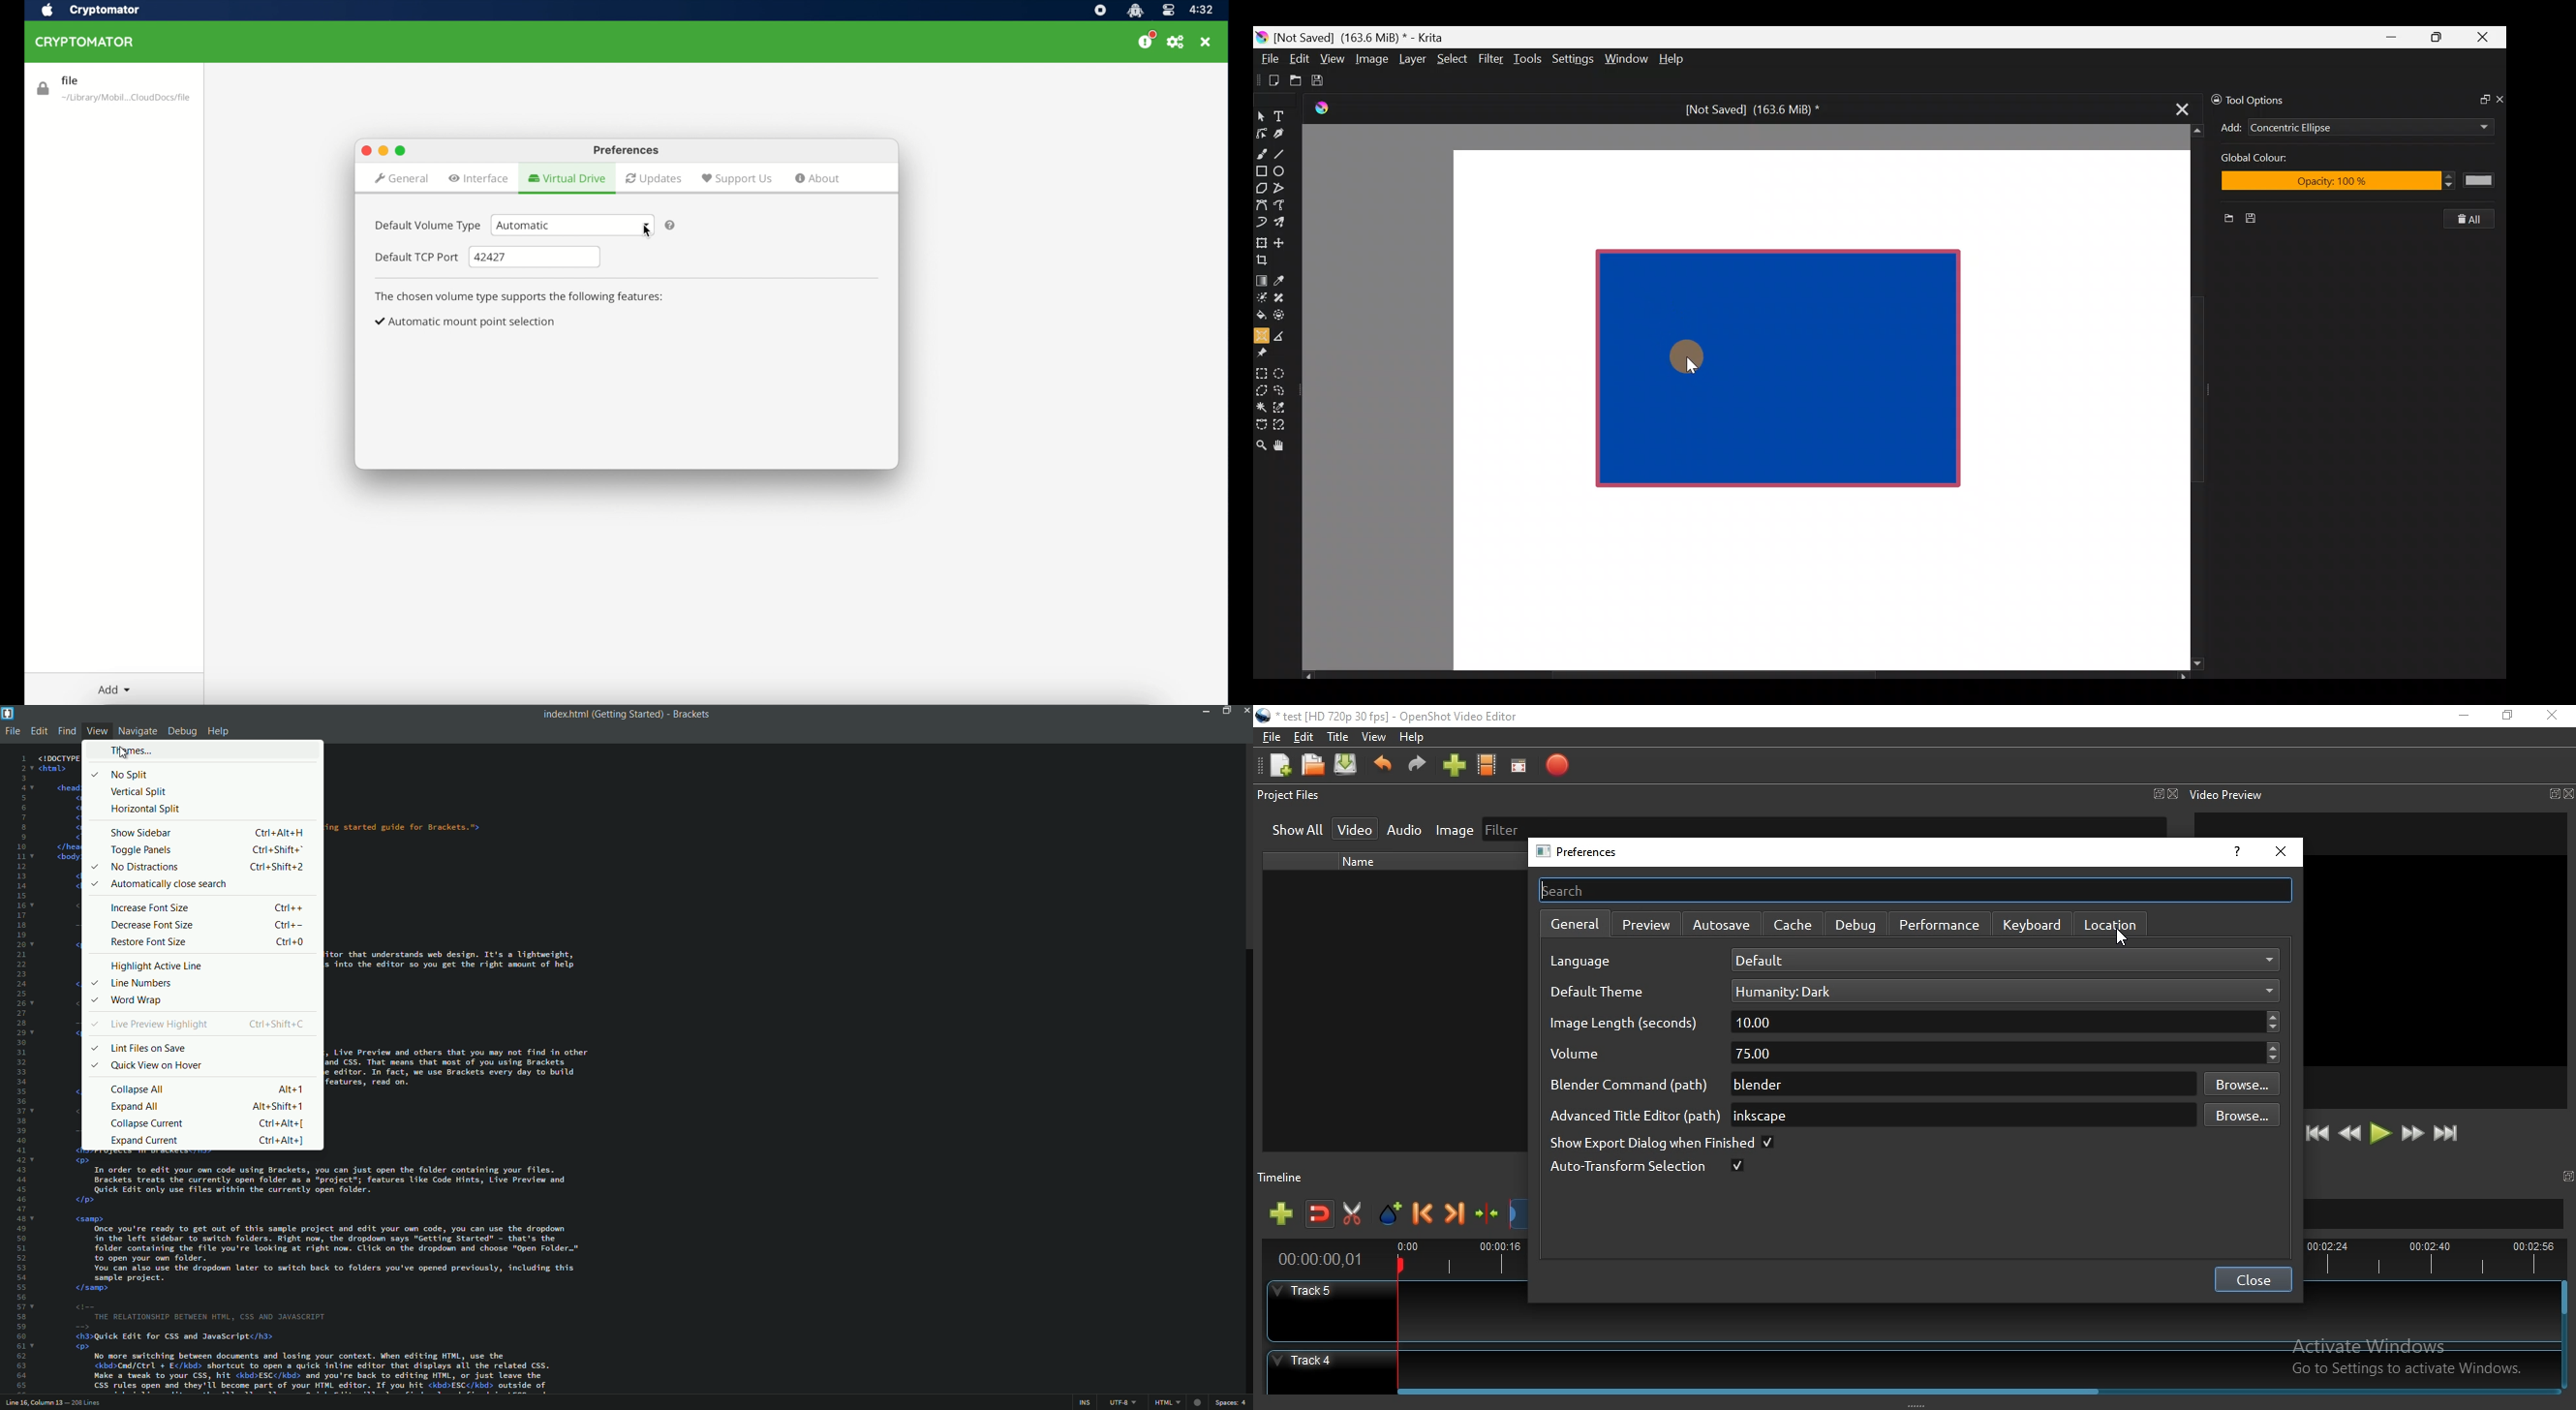 This screenshot has height=1428, width=2576. What do you see at coordinates (2229, 125) in the screenshot?
I see `Add concentric ellipse` at bounding box center [2229, 125].